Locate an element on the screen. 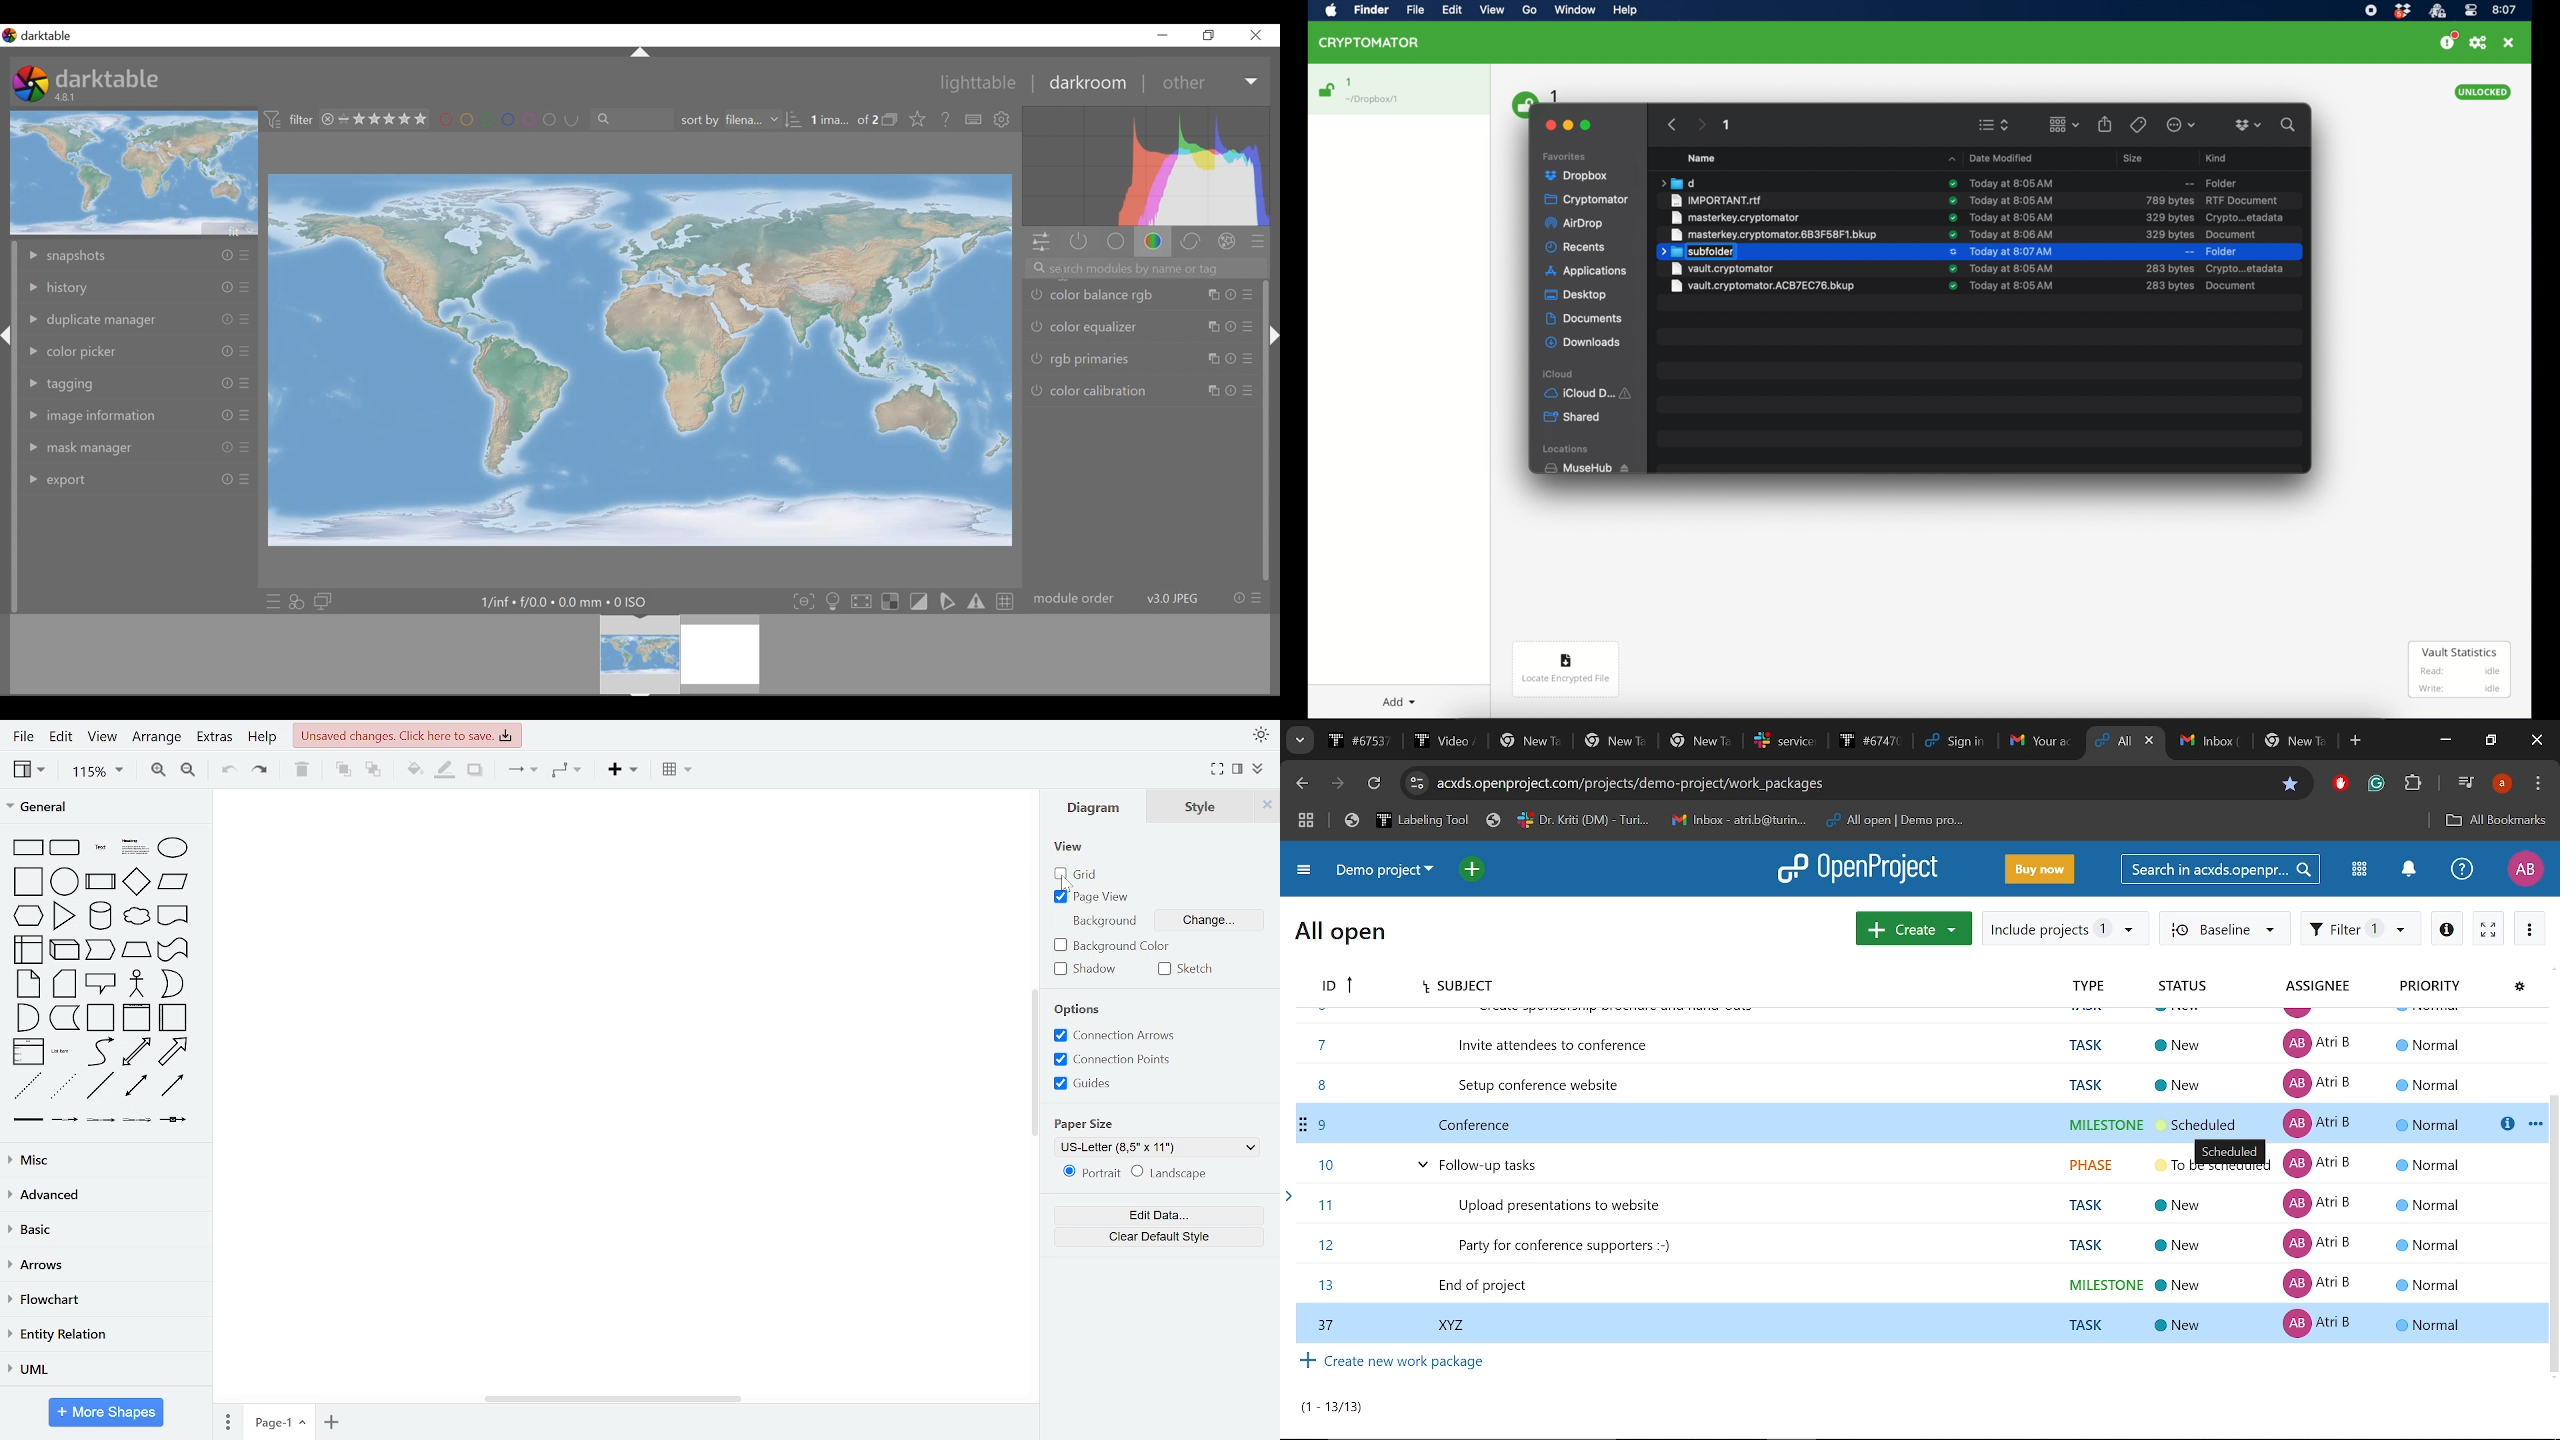 This screenshot has height=1456, width=2576. rtf document is located at coordinates (2244, 201).